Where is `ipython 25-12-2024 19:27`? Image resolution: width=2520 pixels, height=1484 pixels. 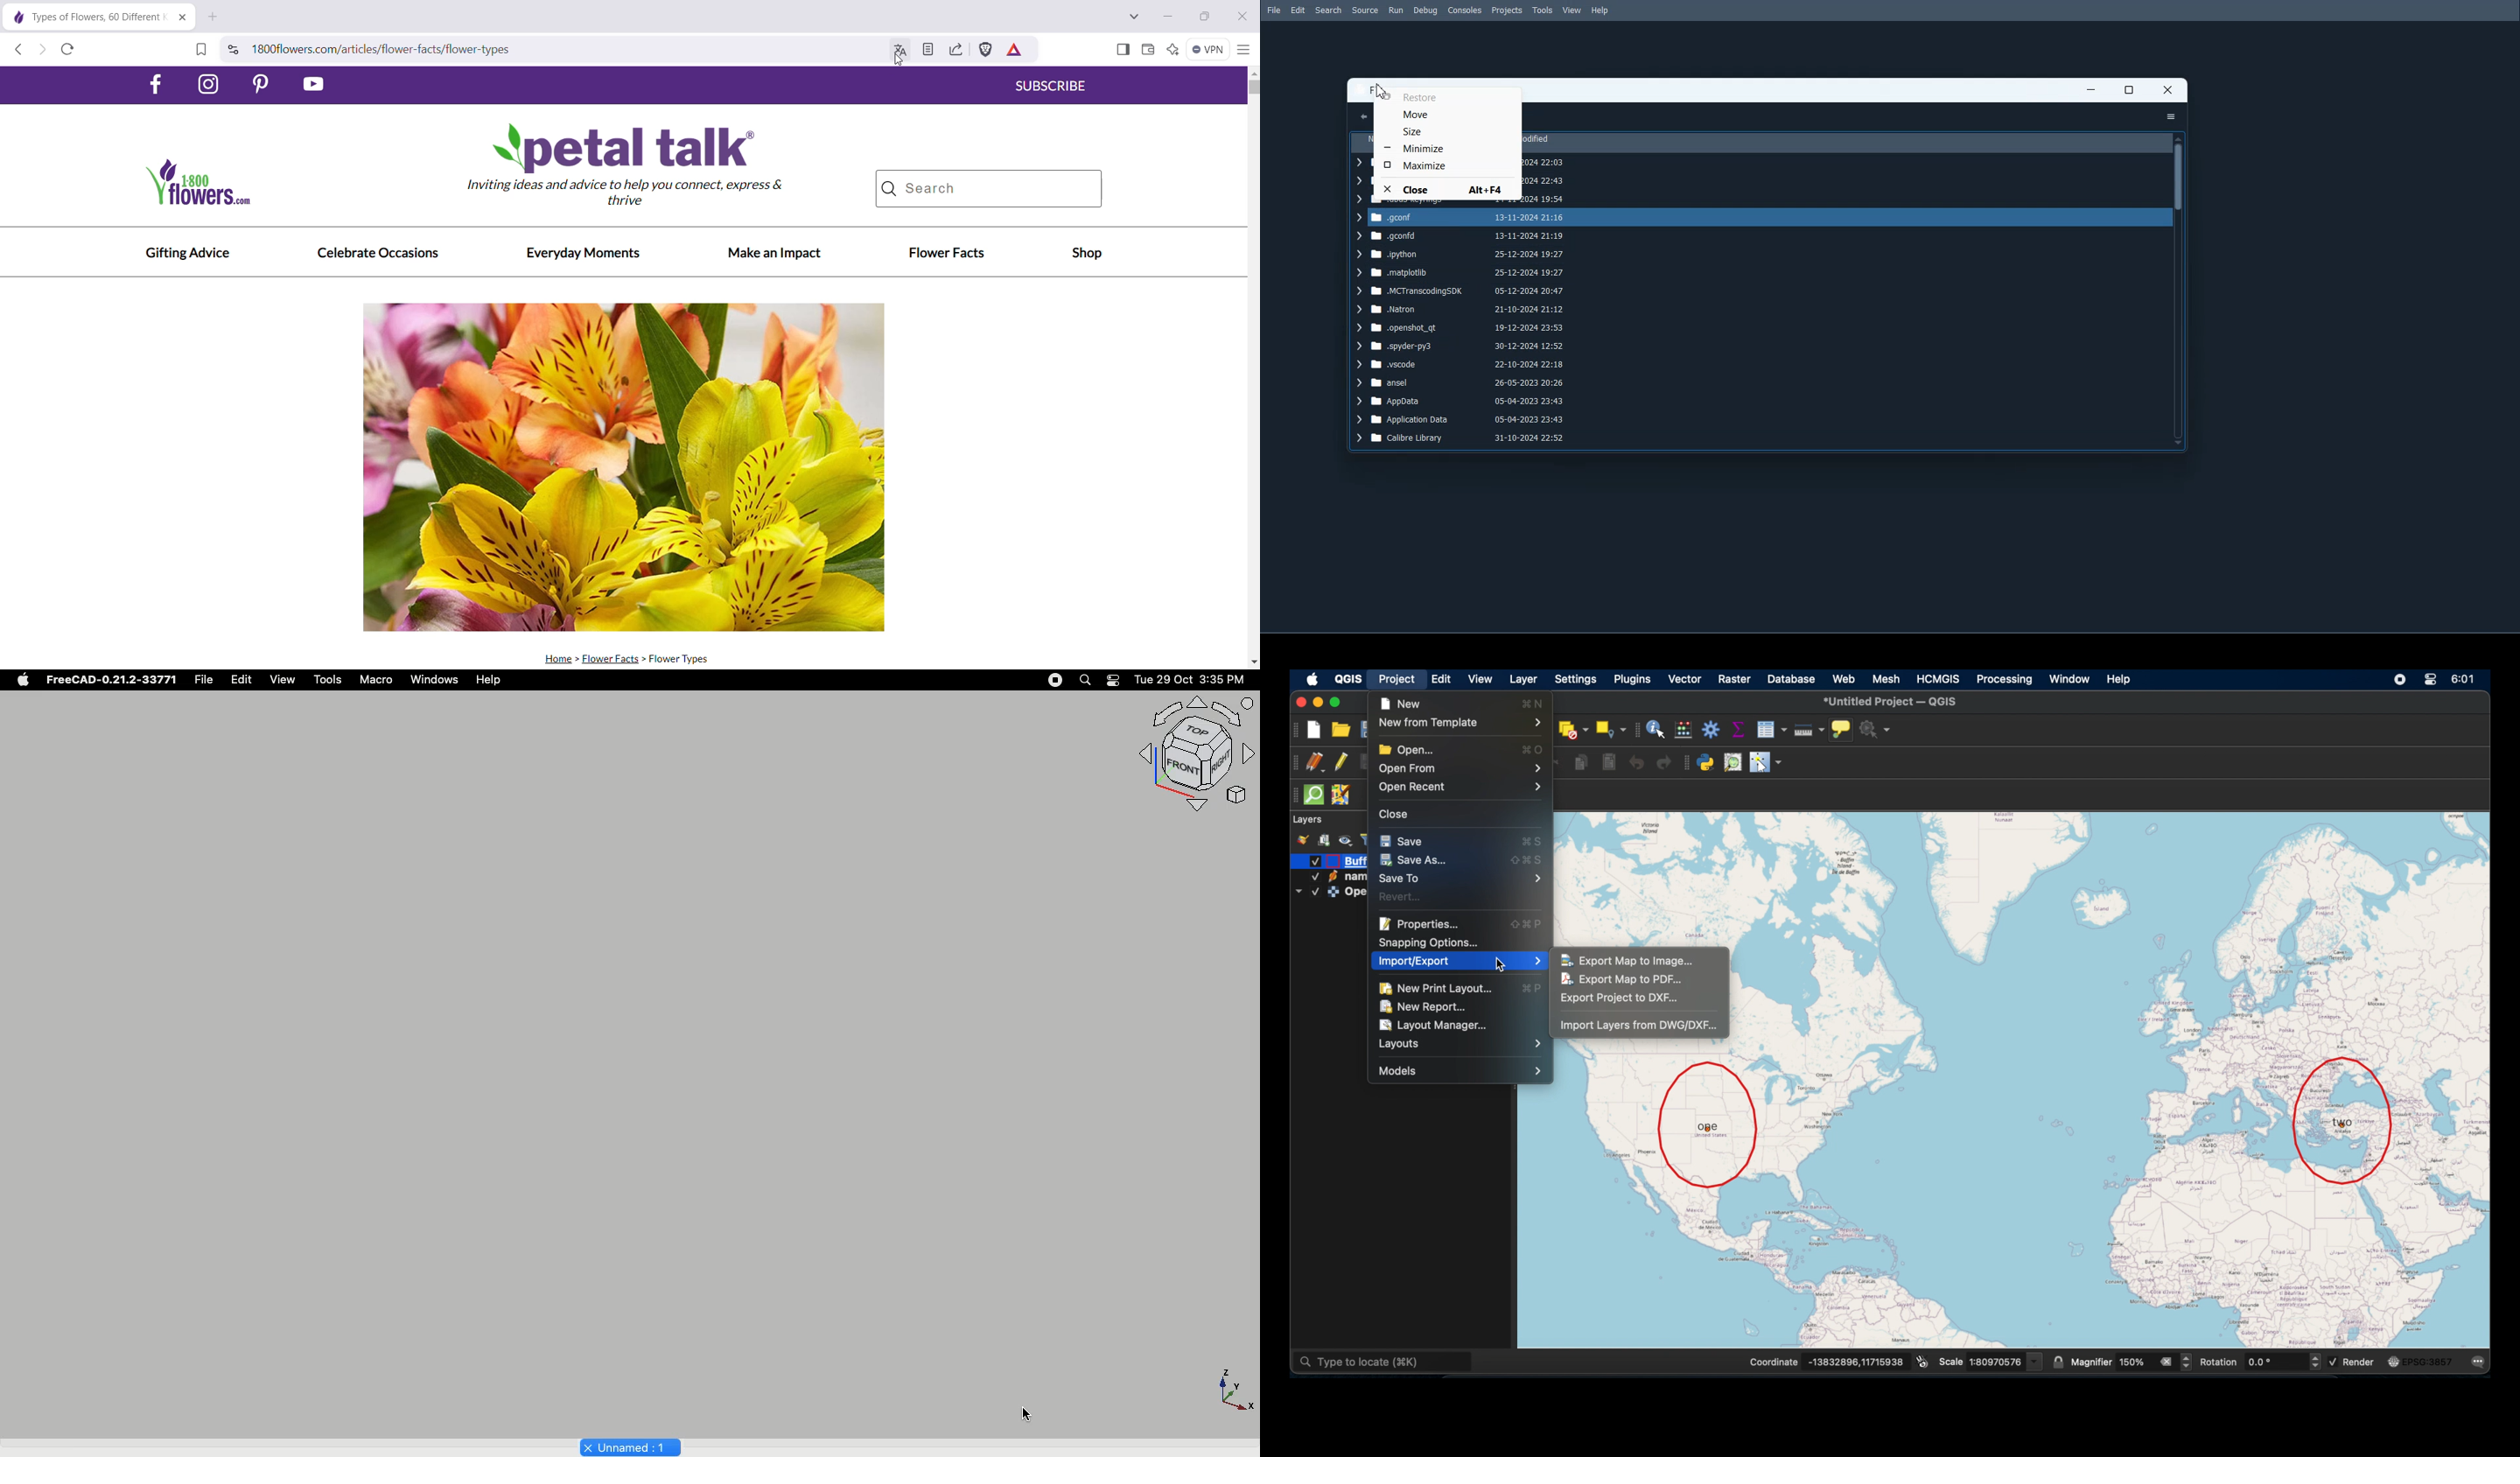 ipython 25-12-2024 19:27 is located at coordinates (1459, 255).